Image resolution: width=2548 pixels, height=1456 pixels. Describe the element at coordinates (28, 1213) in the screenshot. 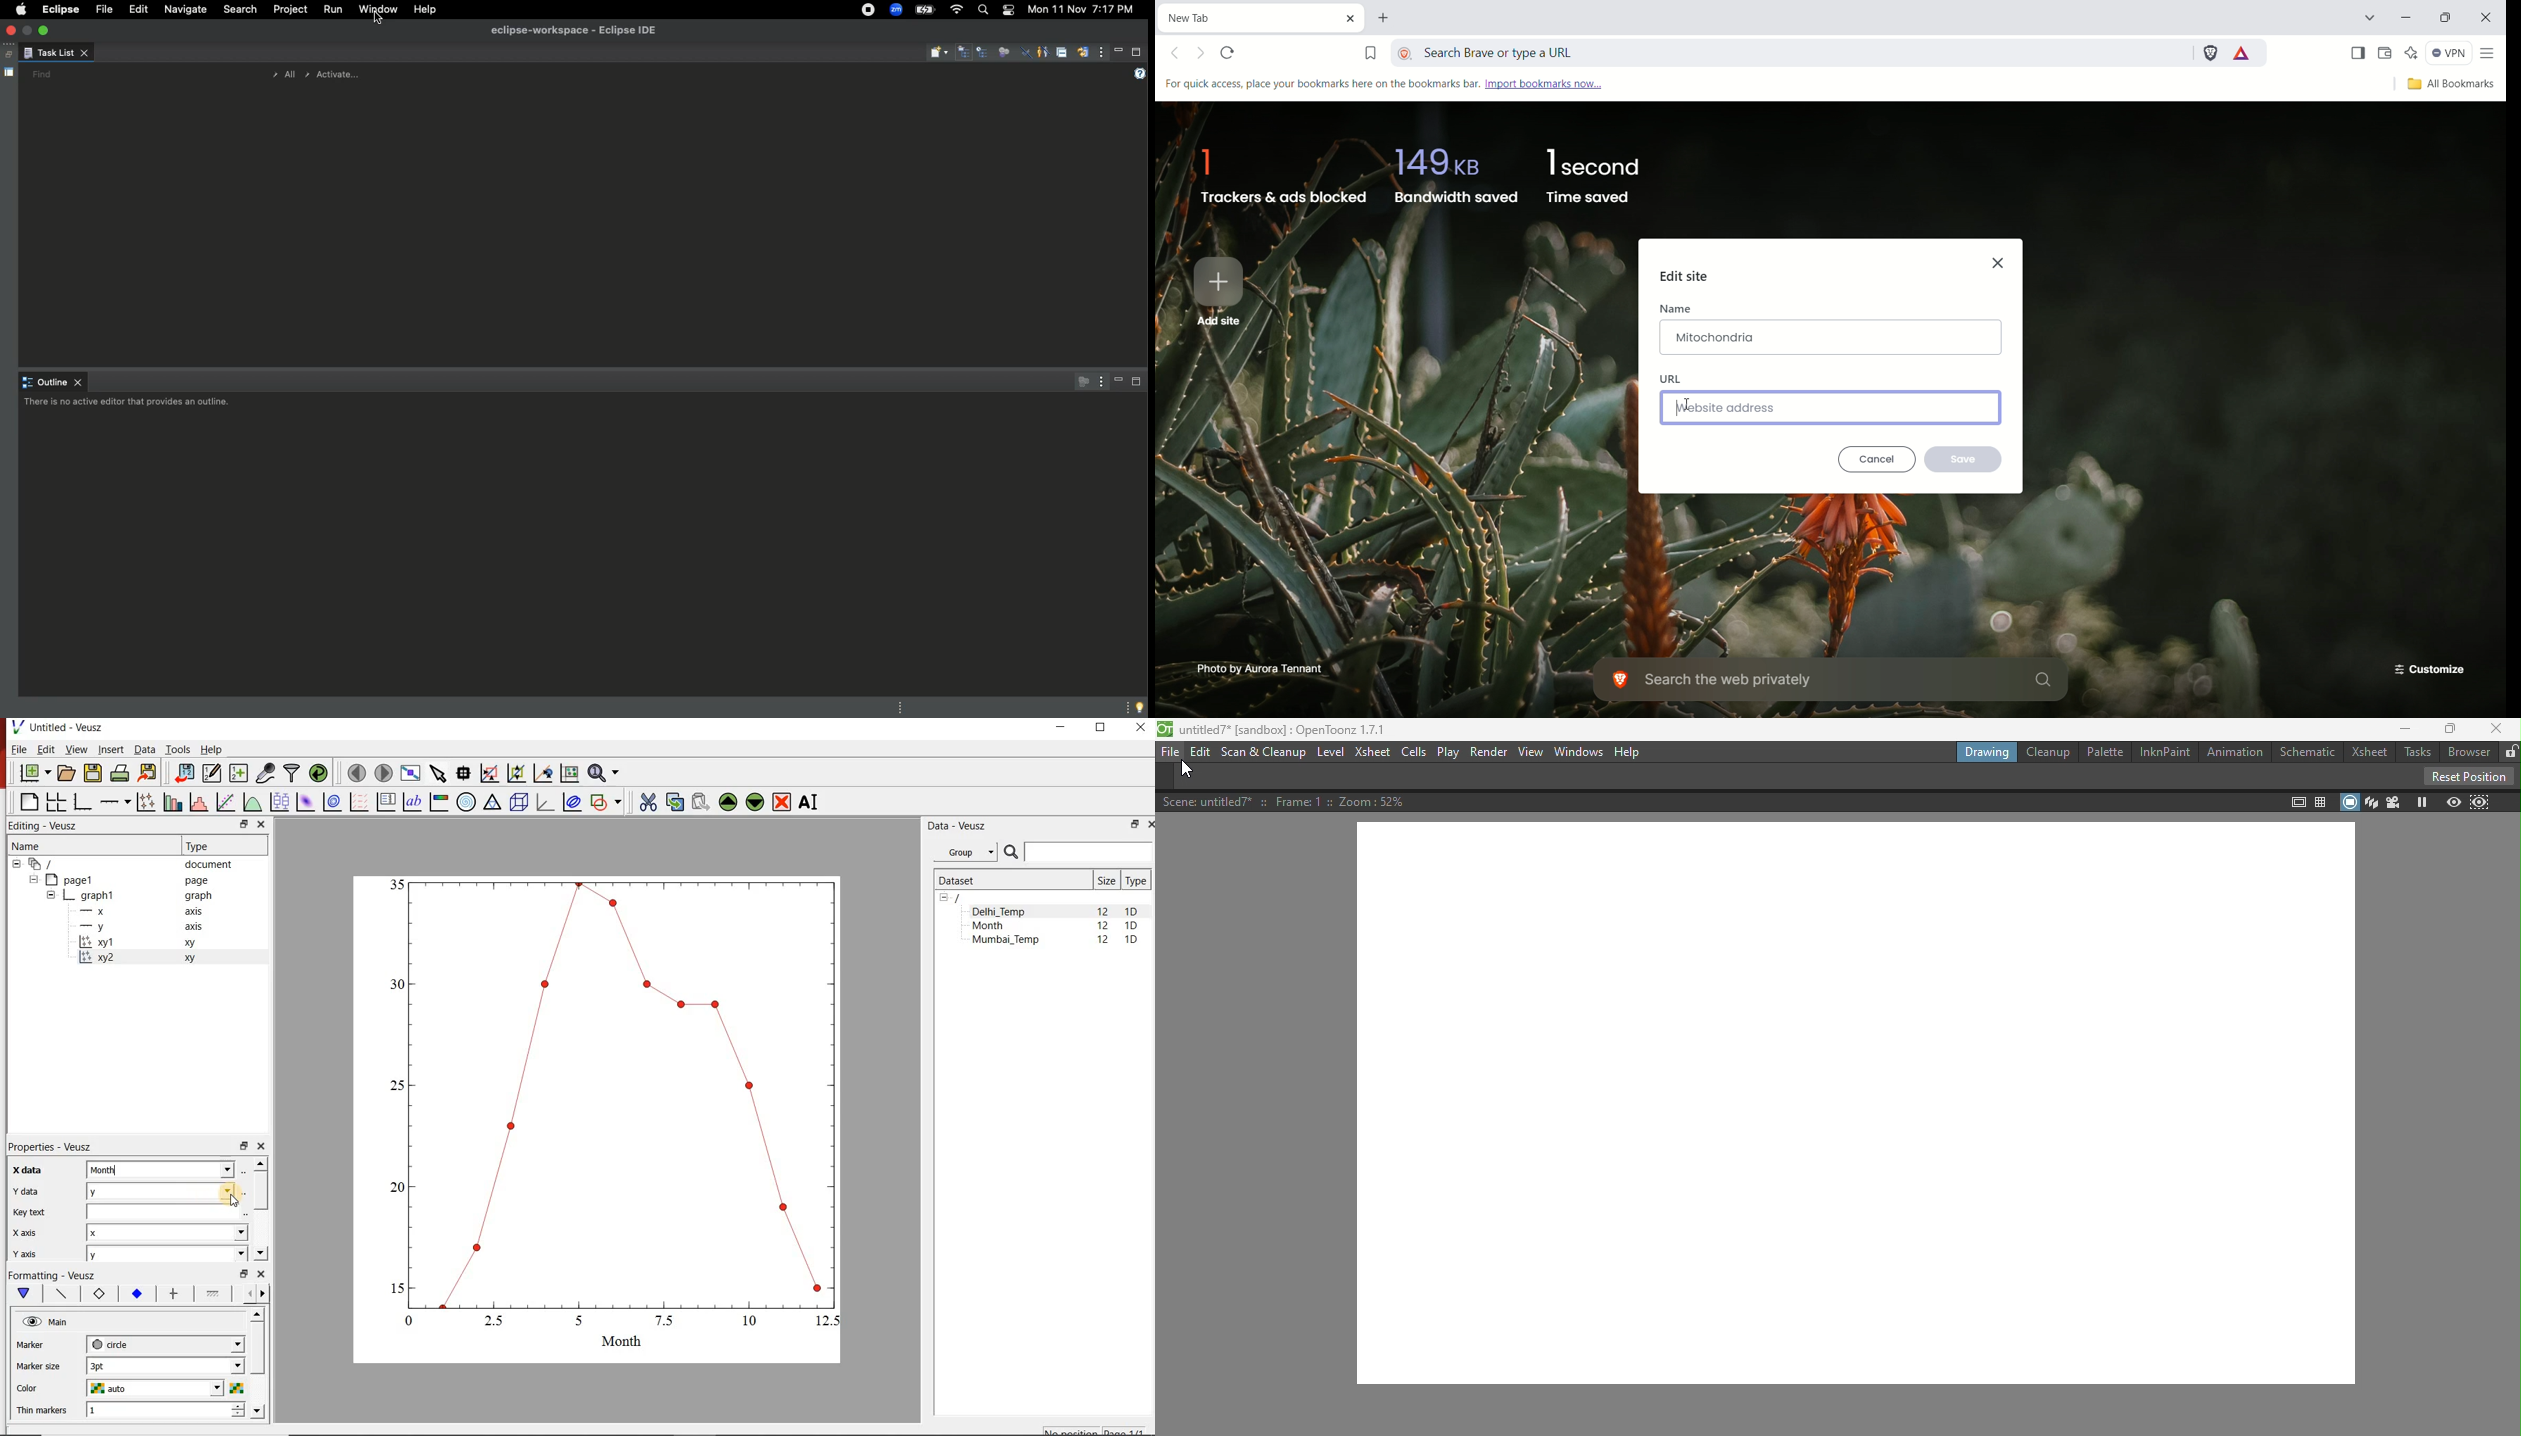

I see `Key text` at that location.